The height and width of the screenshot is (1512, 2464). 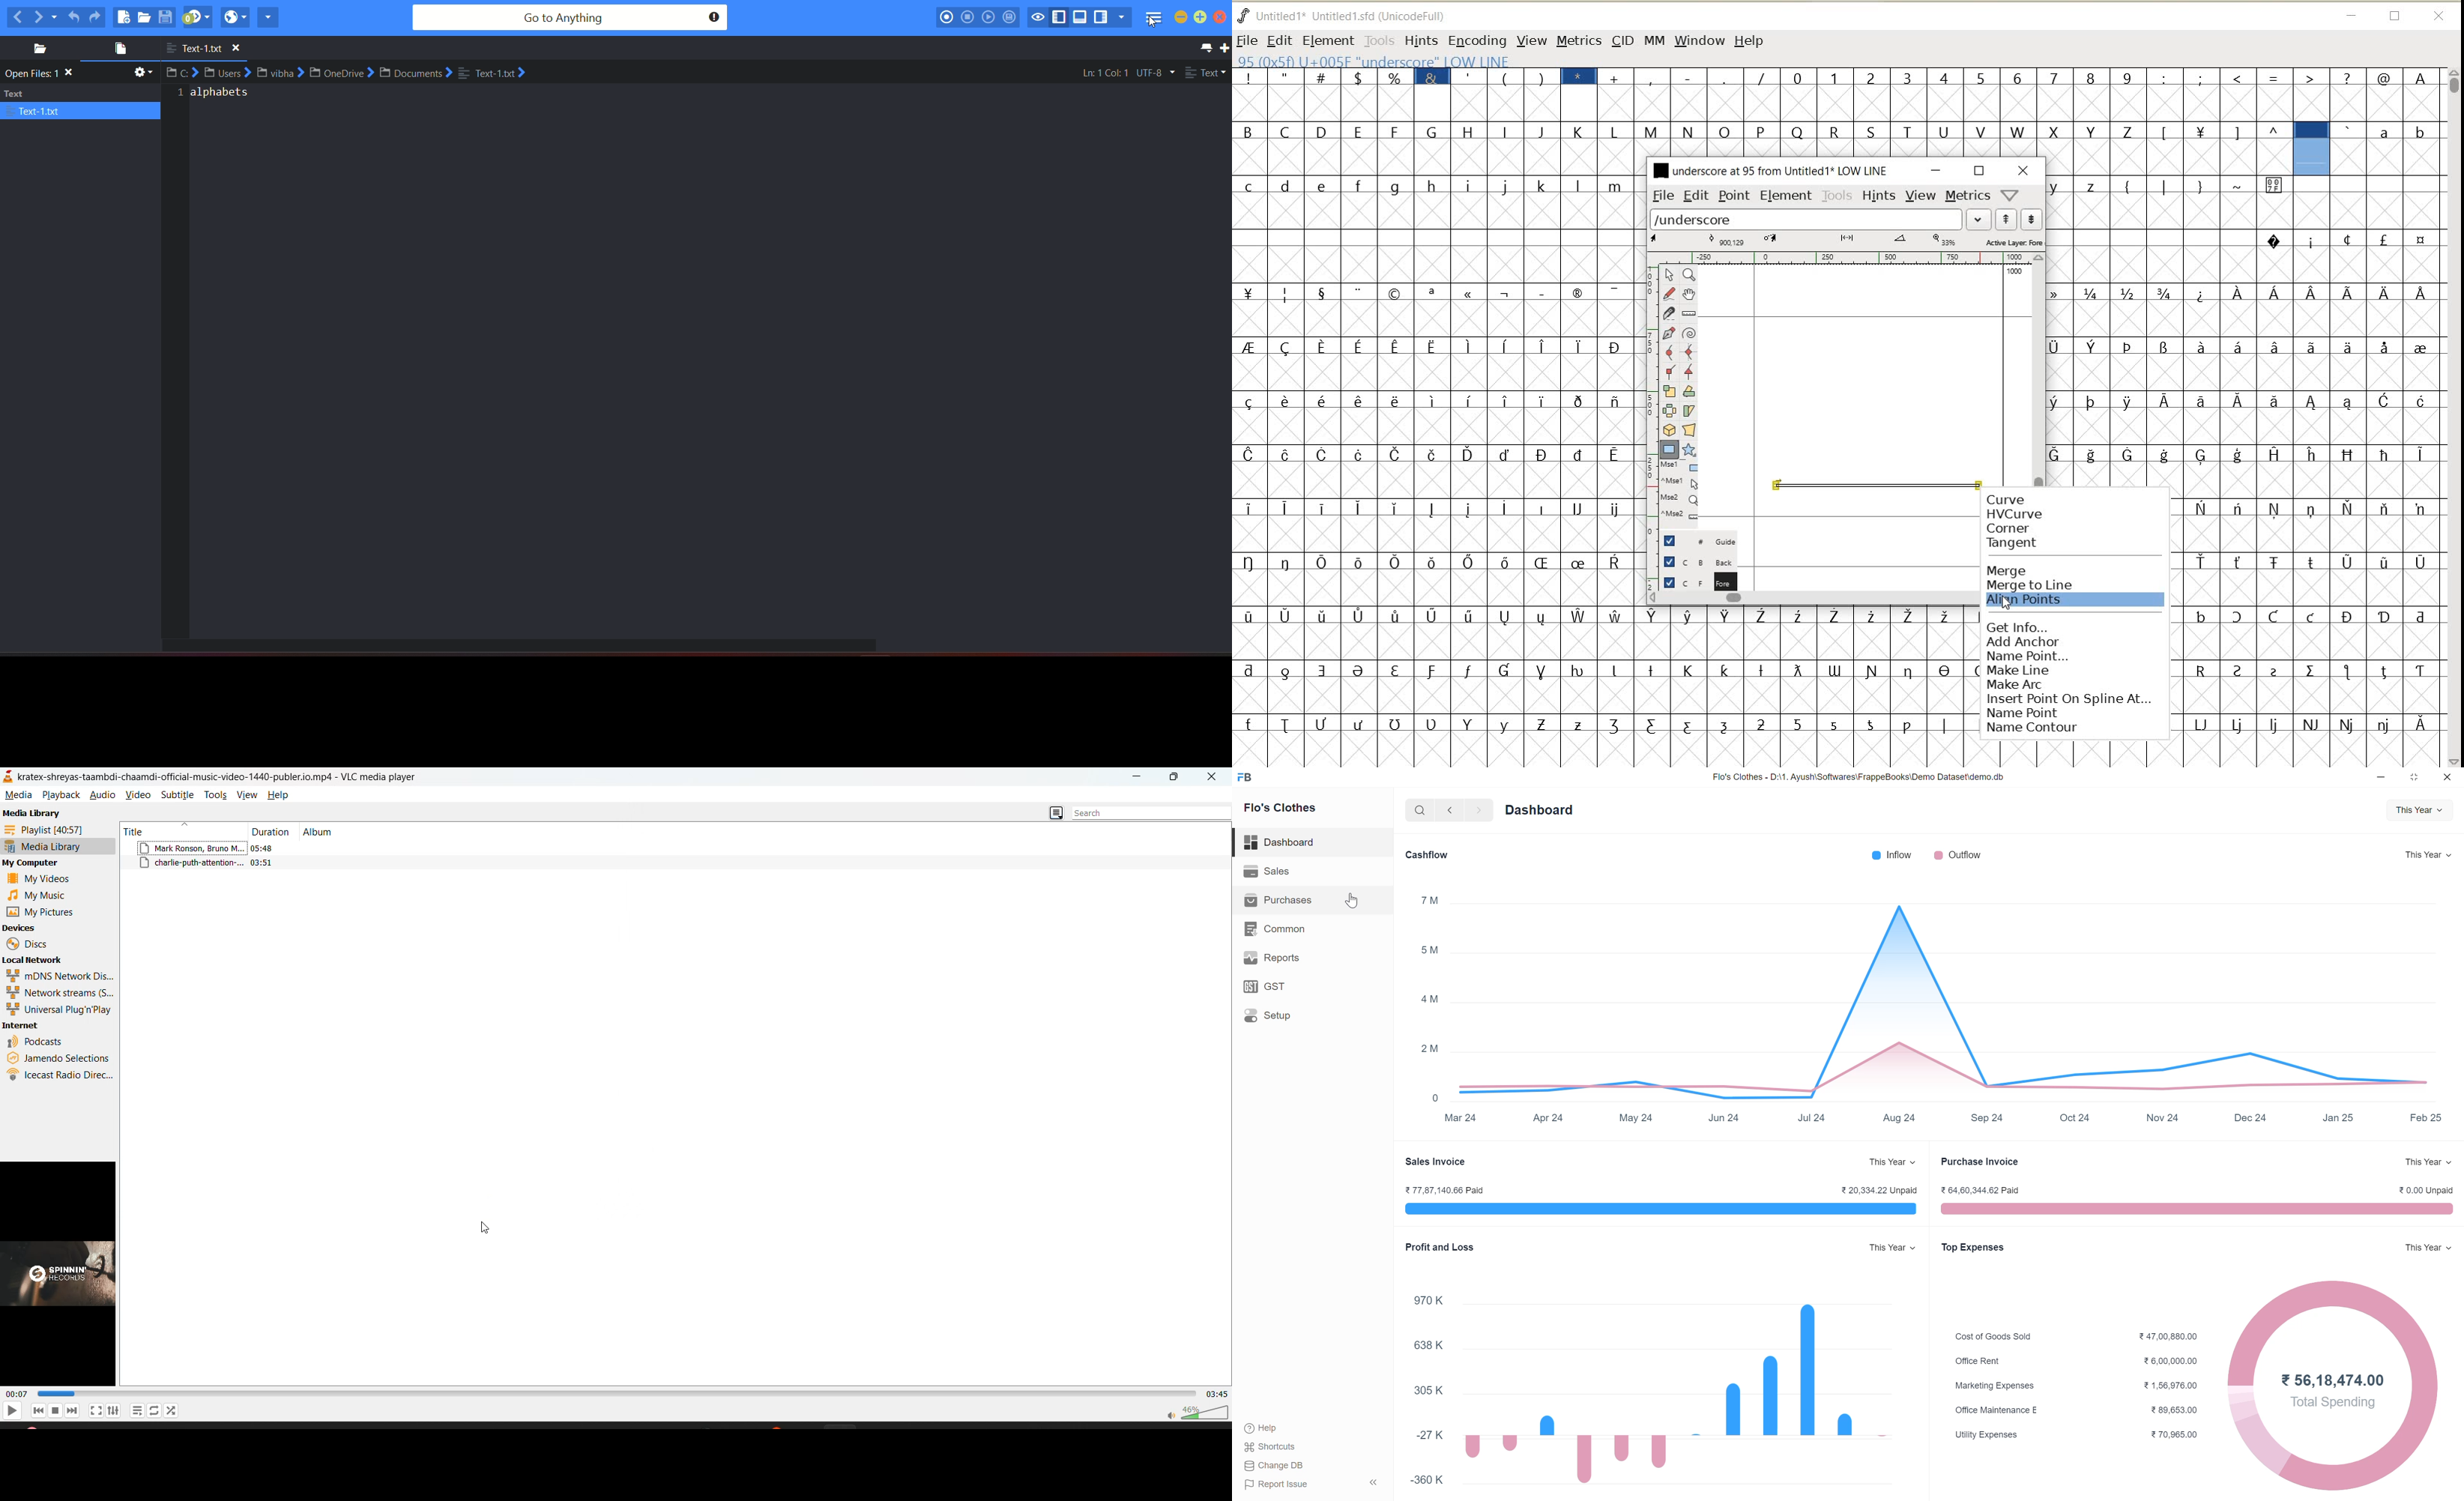 I want to click on Flo's Clothes - D:\1. Ayush\Softwares\FrappeBooks\Demo Dataset\demo.db, so click(x=1859, y=777).